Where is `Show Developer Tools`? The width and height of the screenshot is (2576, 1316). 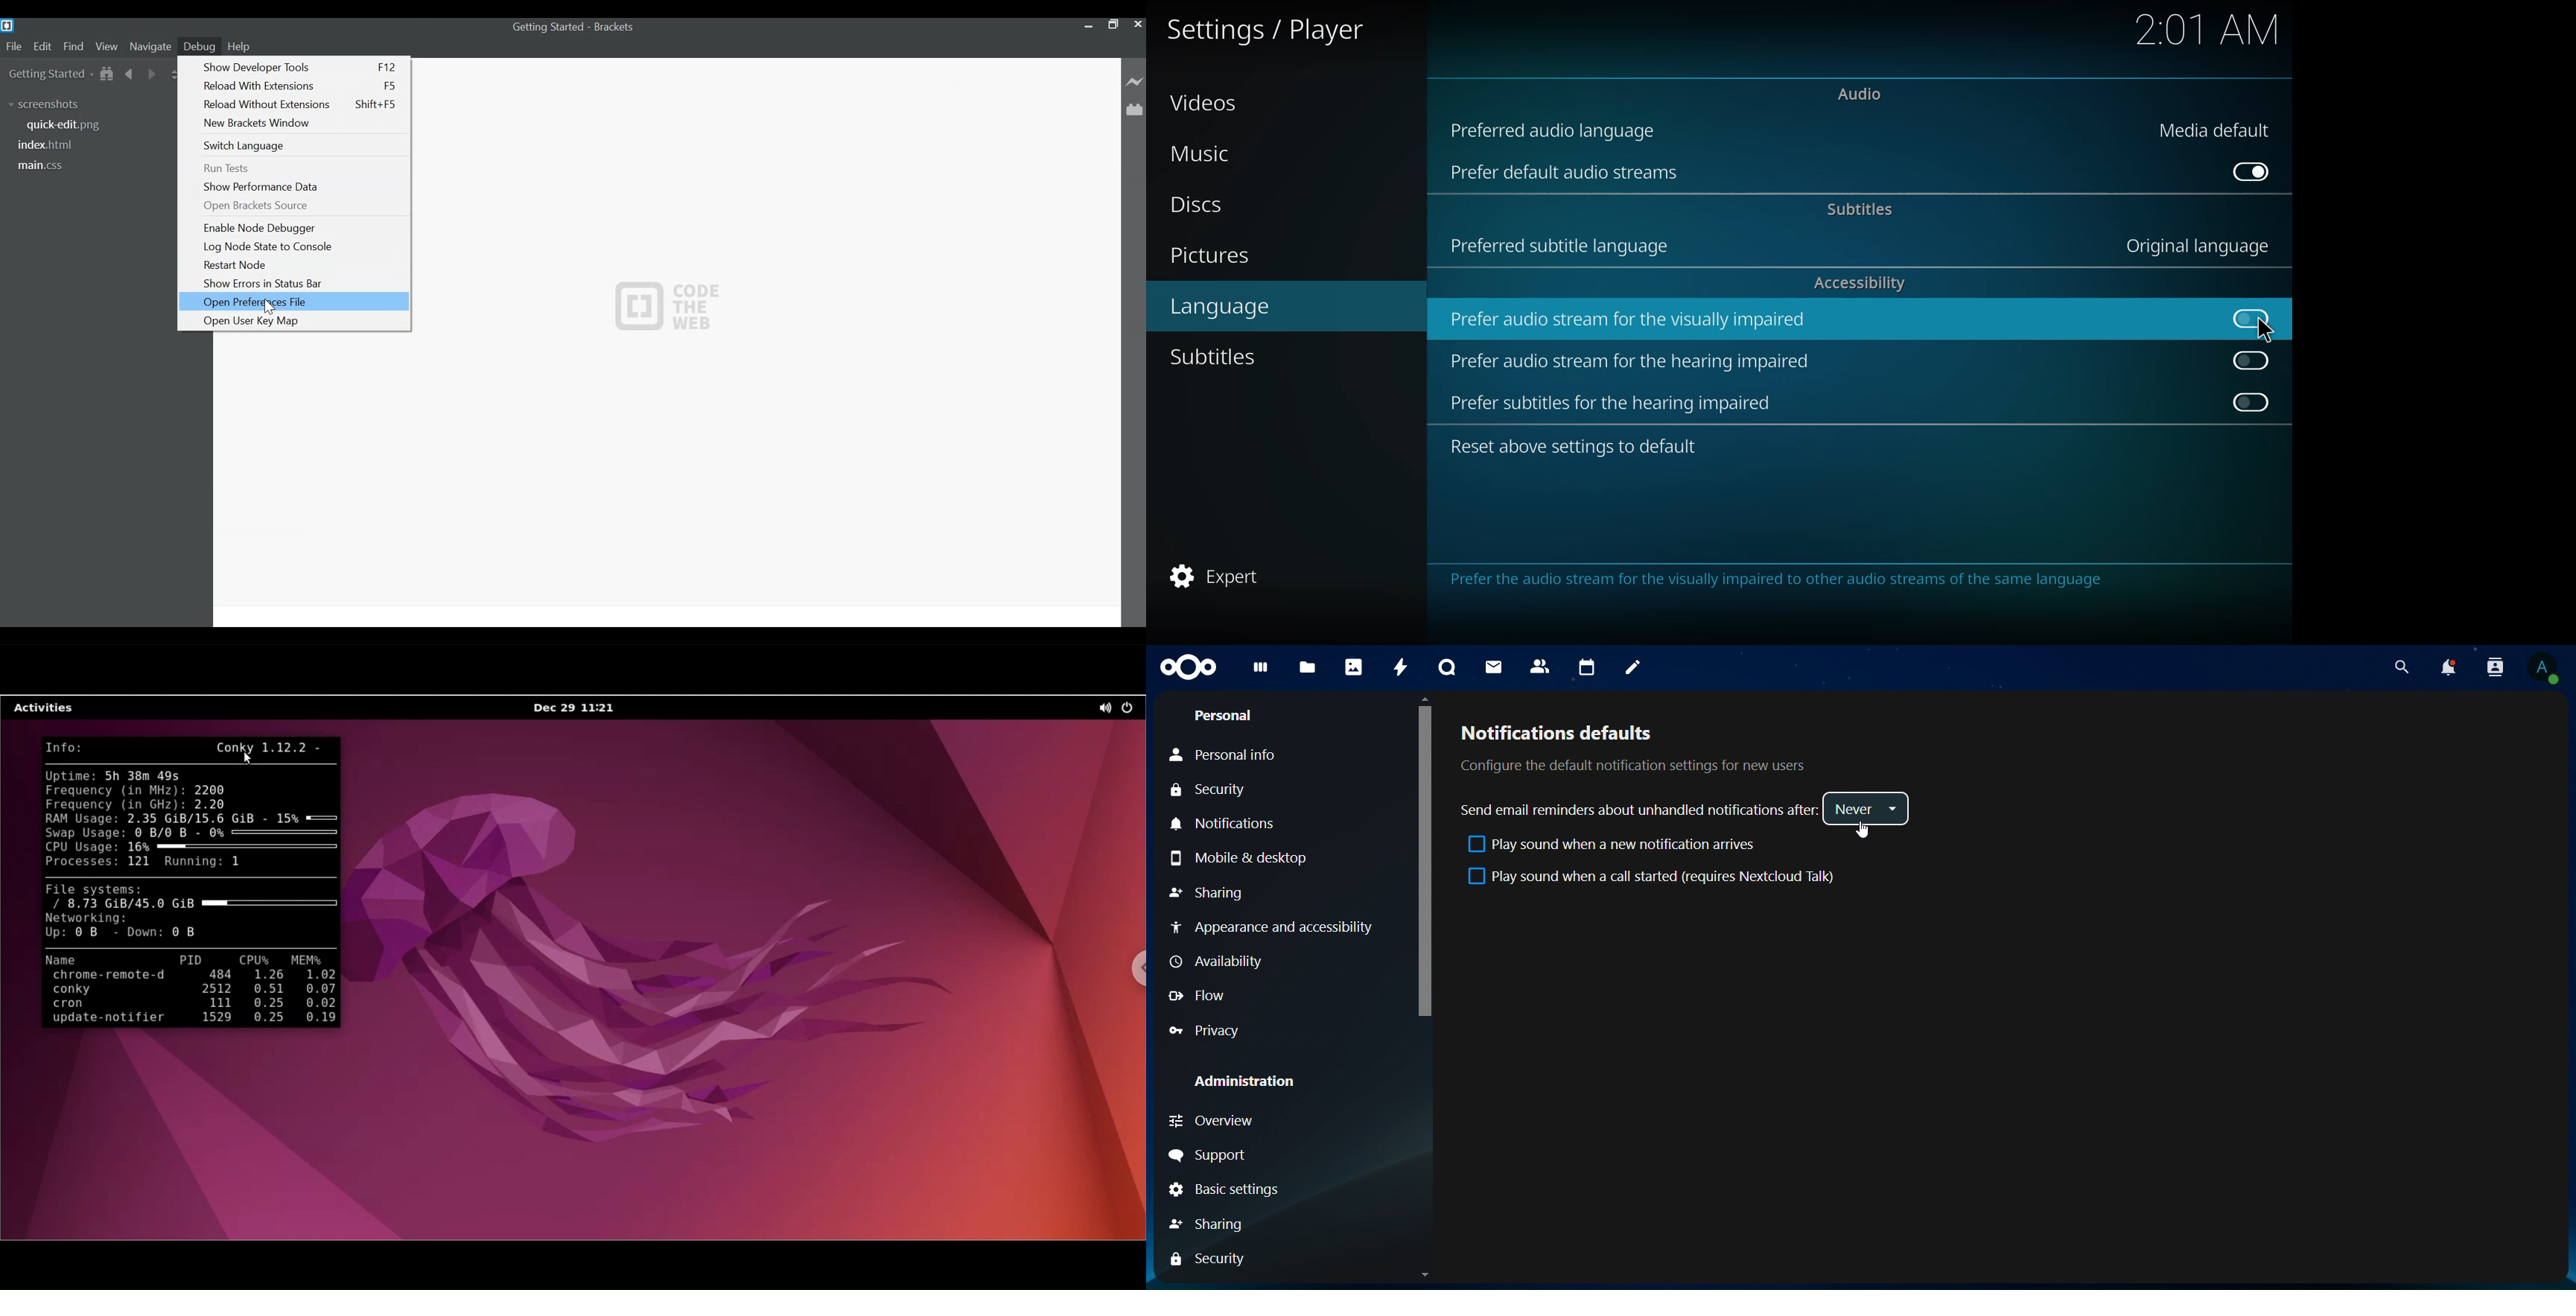 Show Developer Tools is located at coordinates (303, 69).